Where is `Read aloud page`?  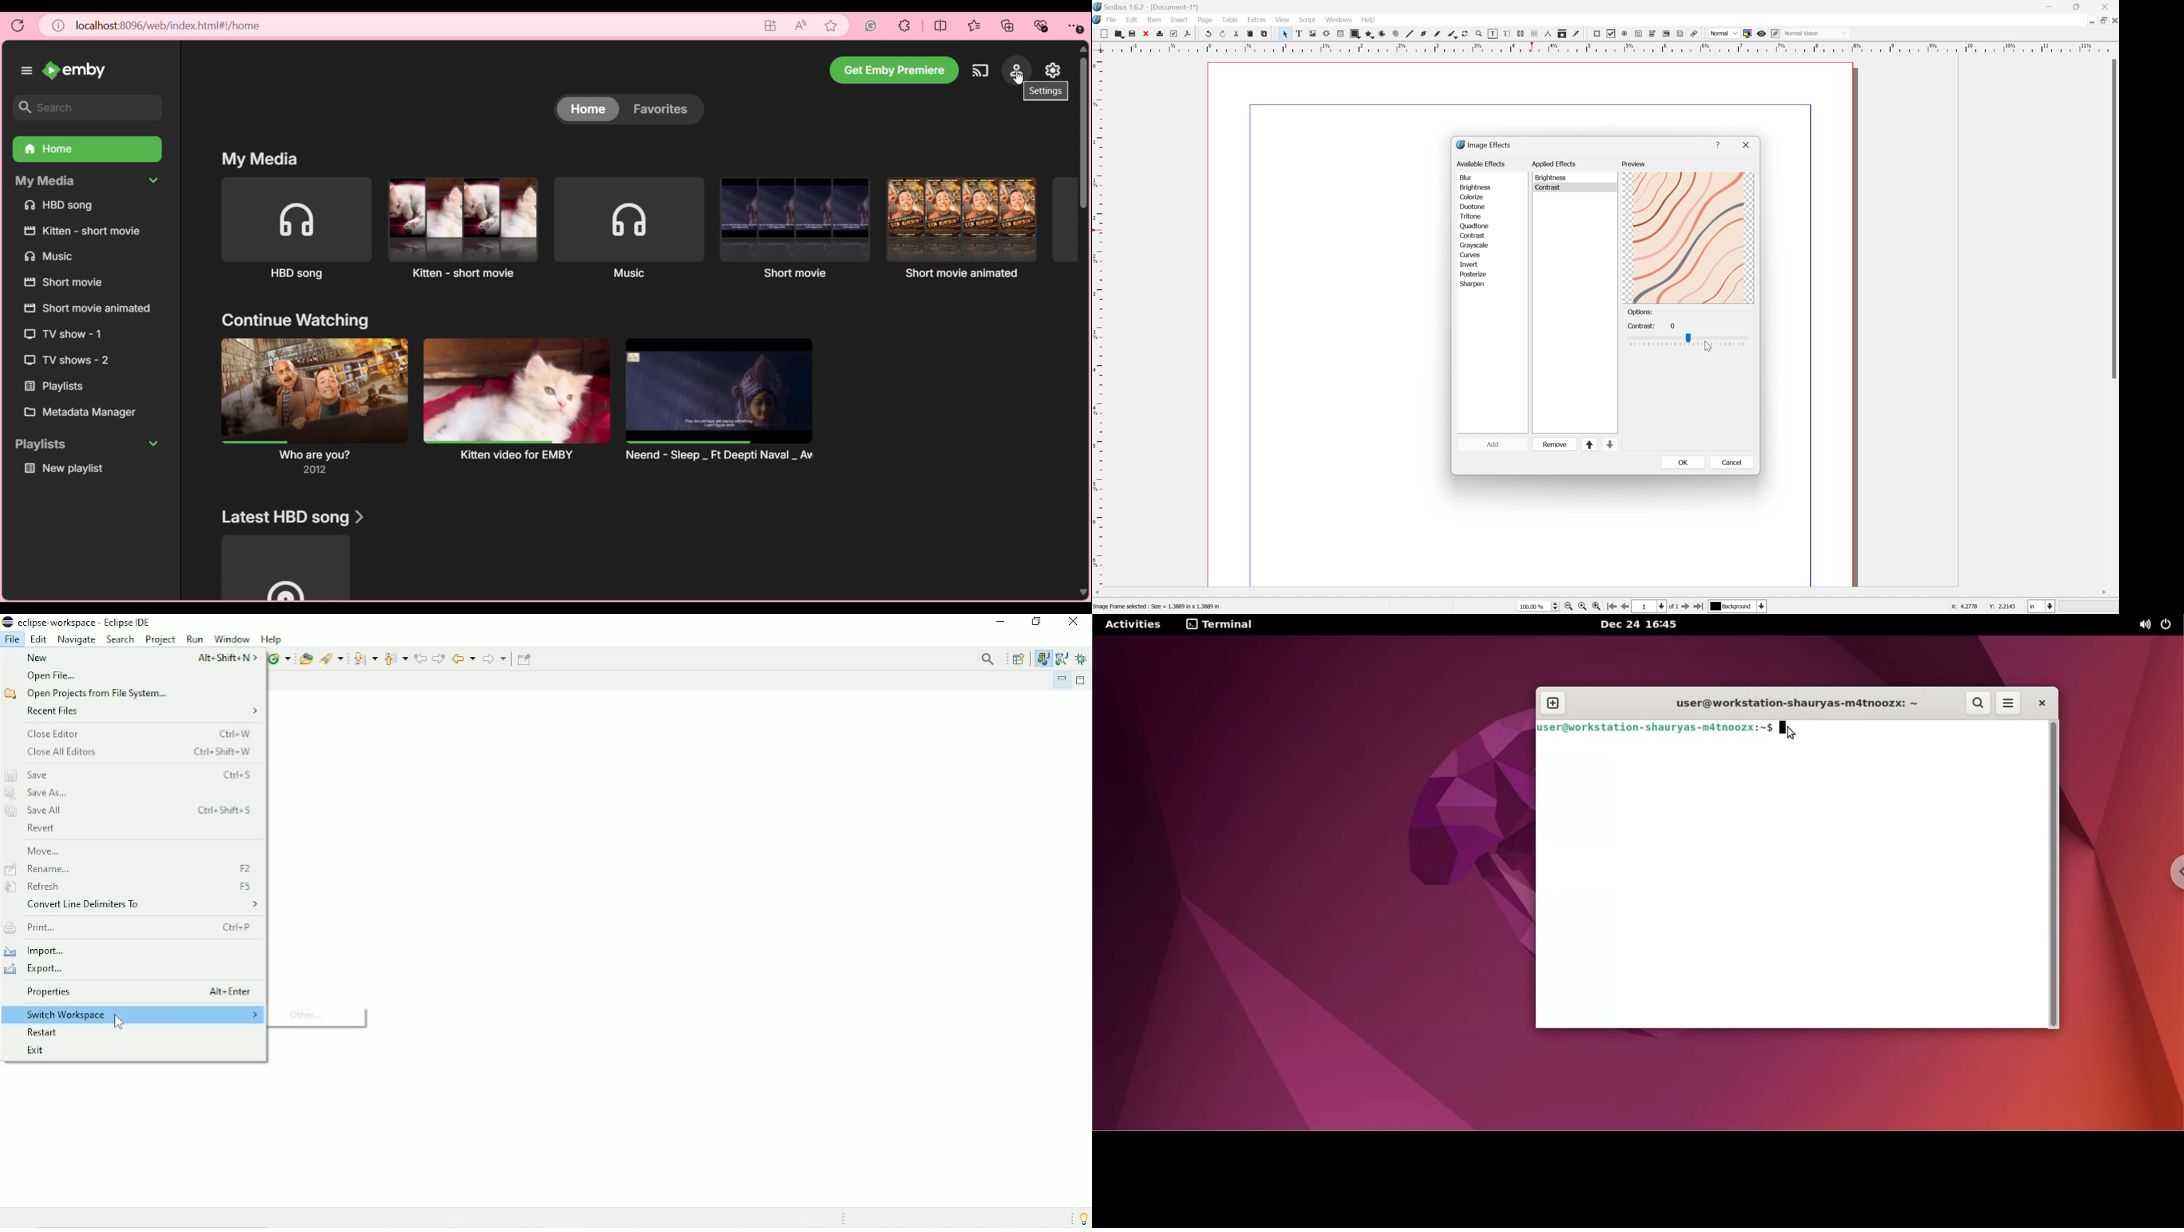
Read aloud page is located at coordinates (801, 26).